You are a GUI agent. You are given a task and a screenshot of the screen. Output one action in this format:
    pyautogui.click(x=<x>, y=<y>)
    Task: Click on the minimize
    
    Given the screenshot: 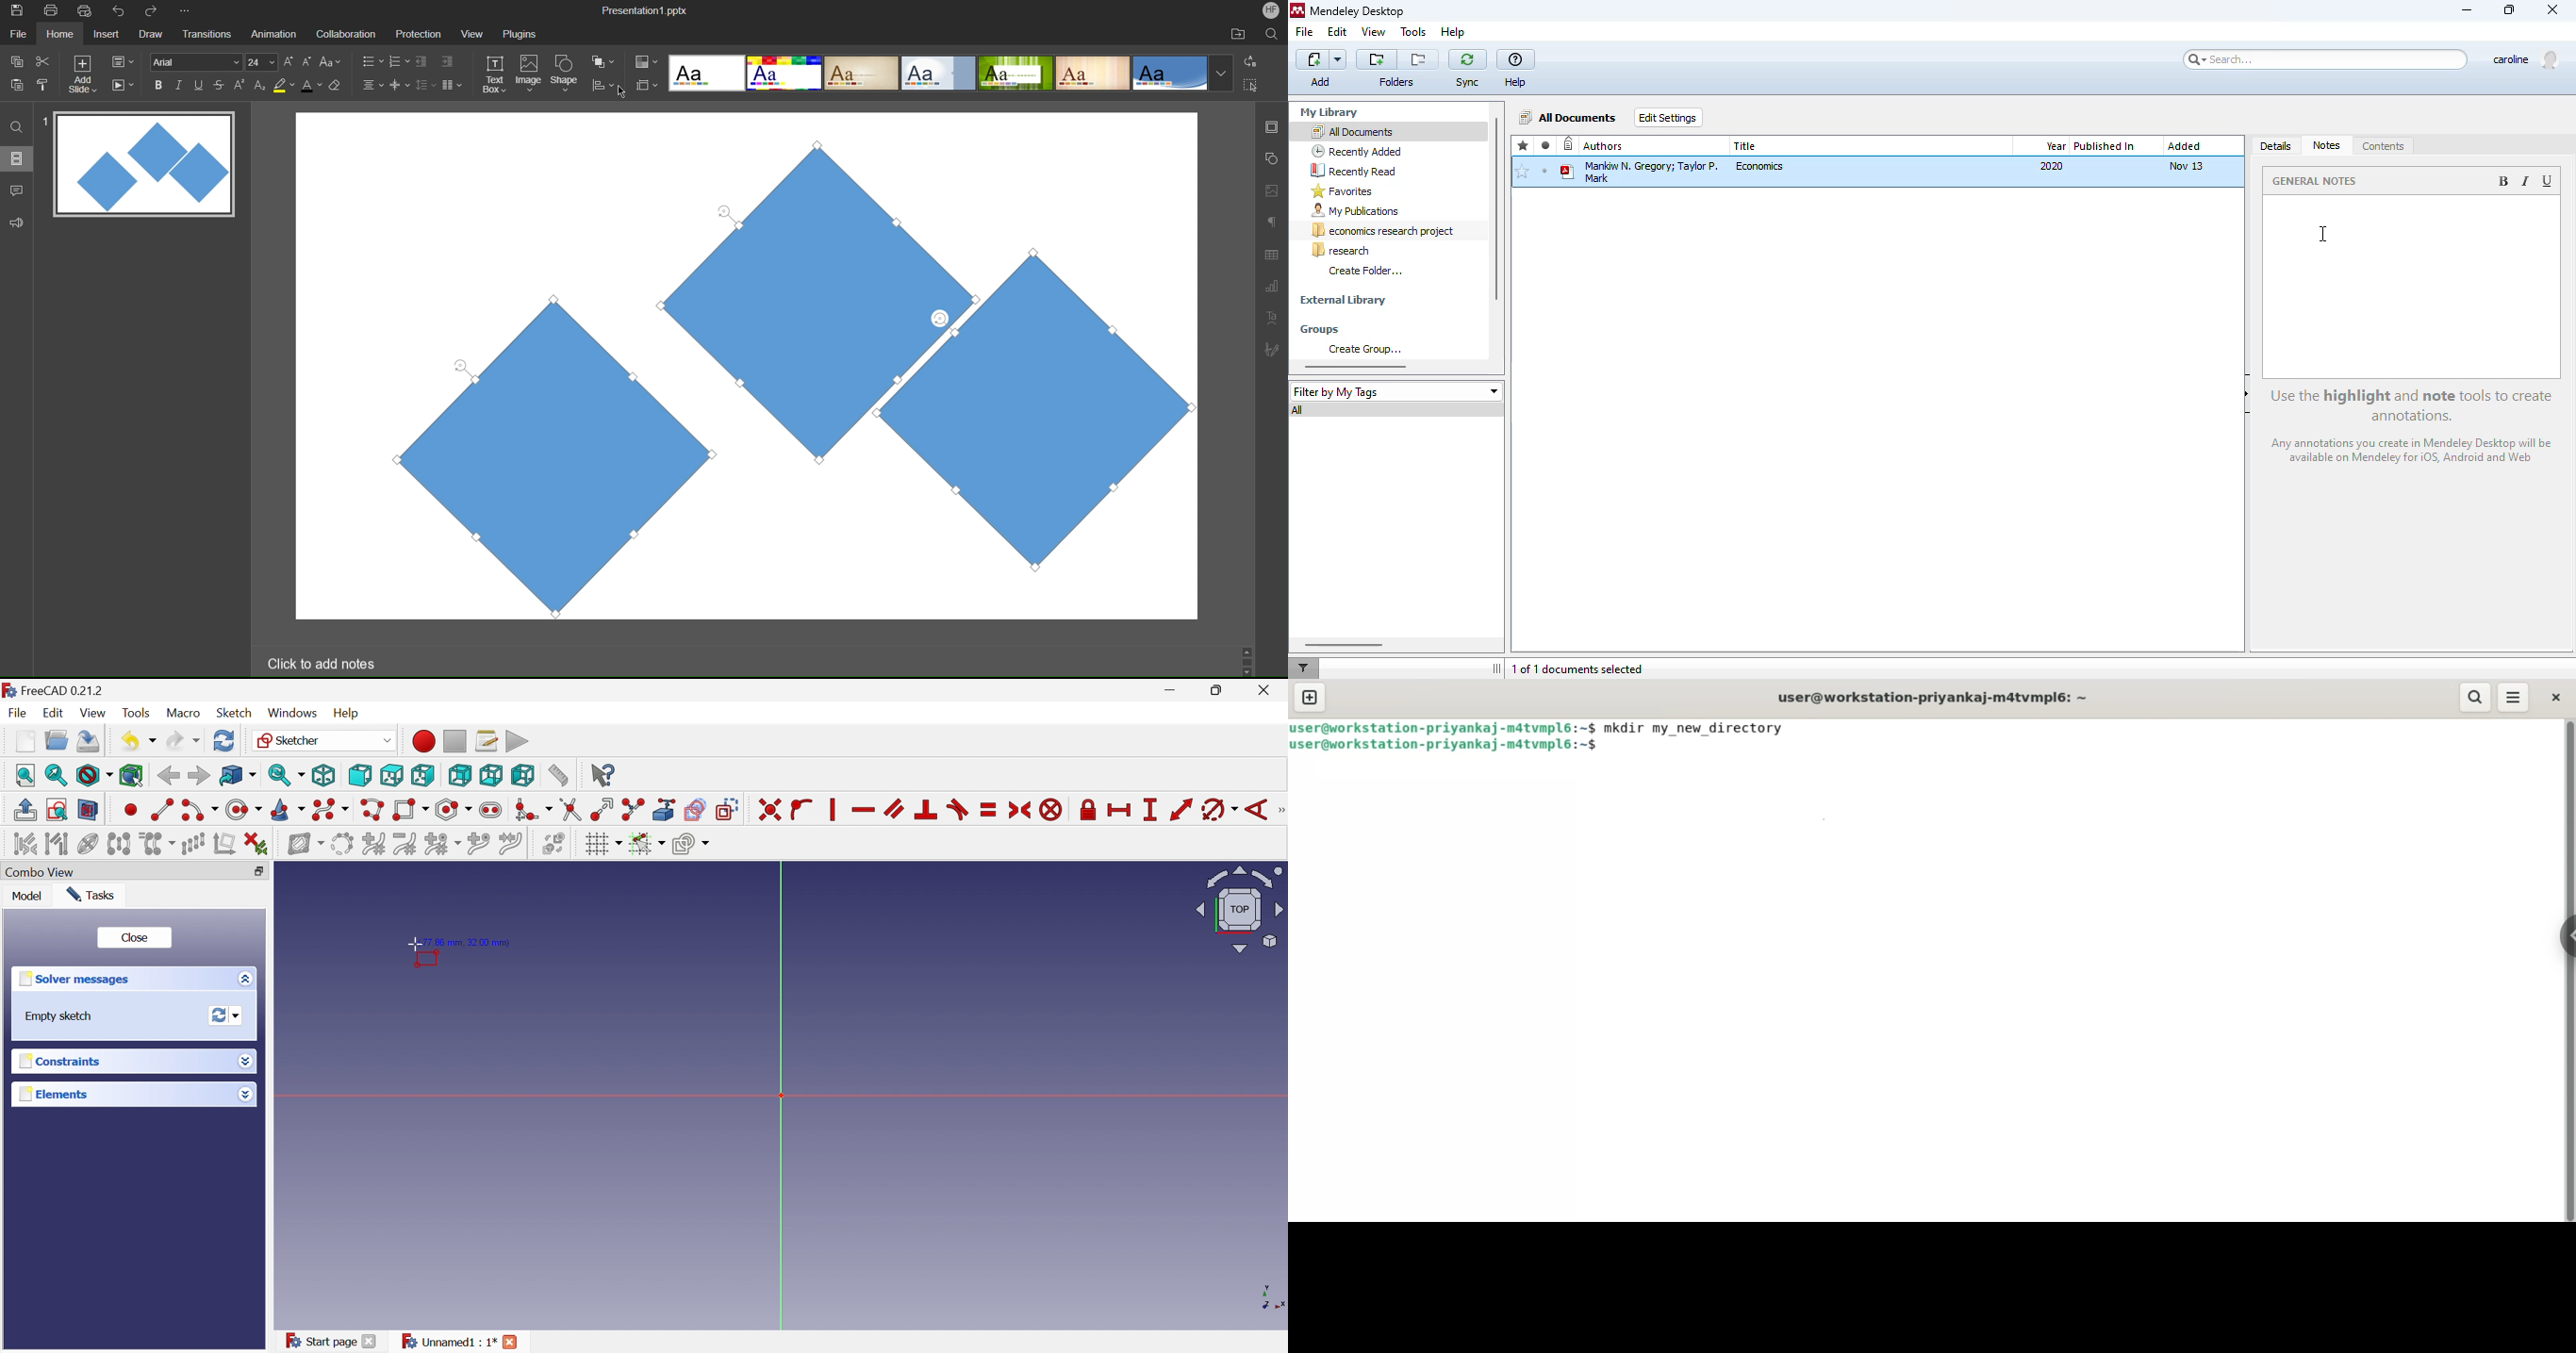 What is the action you would take?
    pyautogui.click(x=2468, y=11)
    